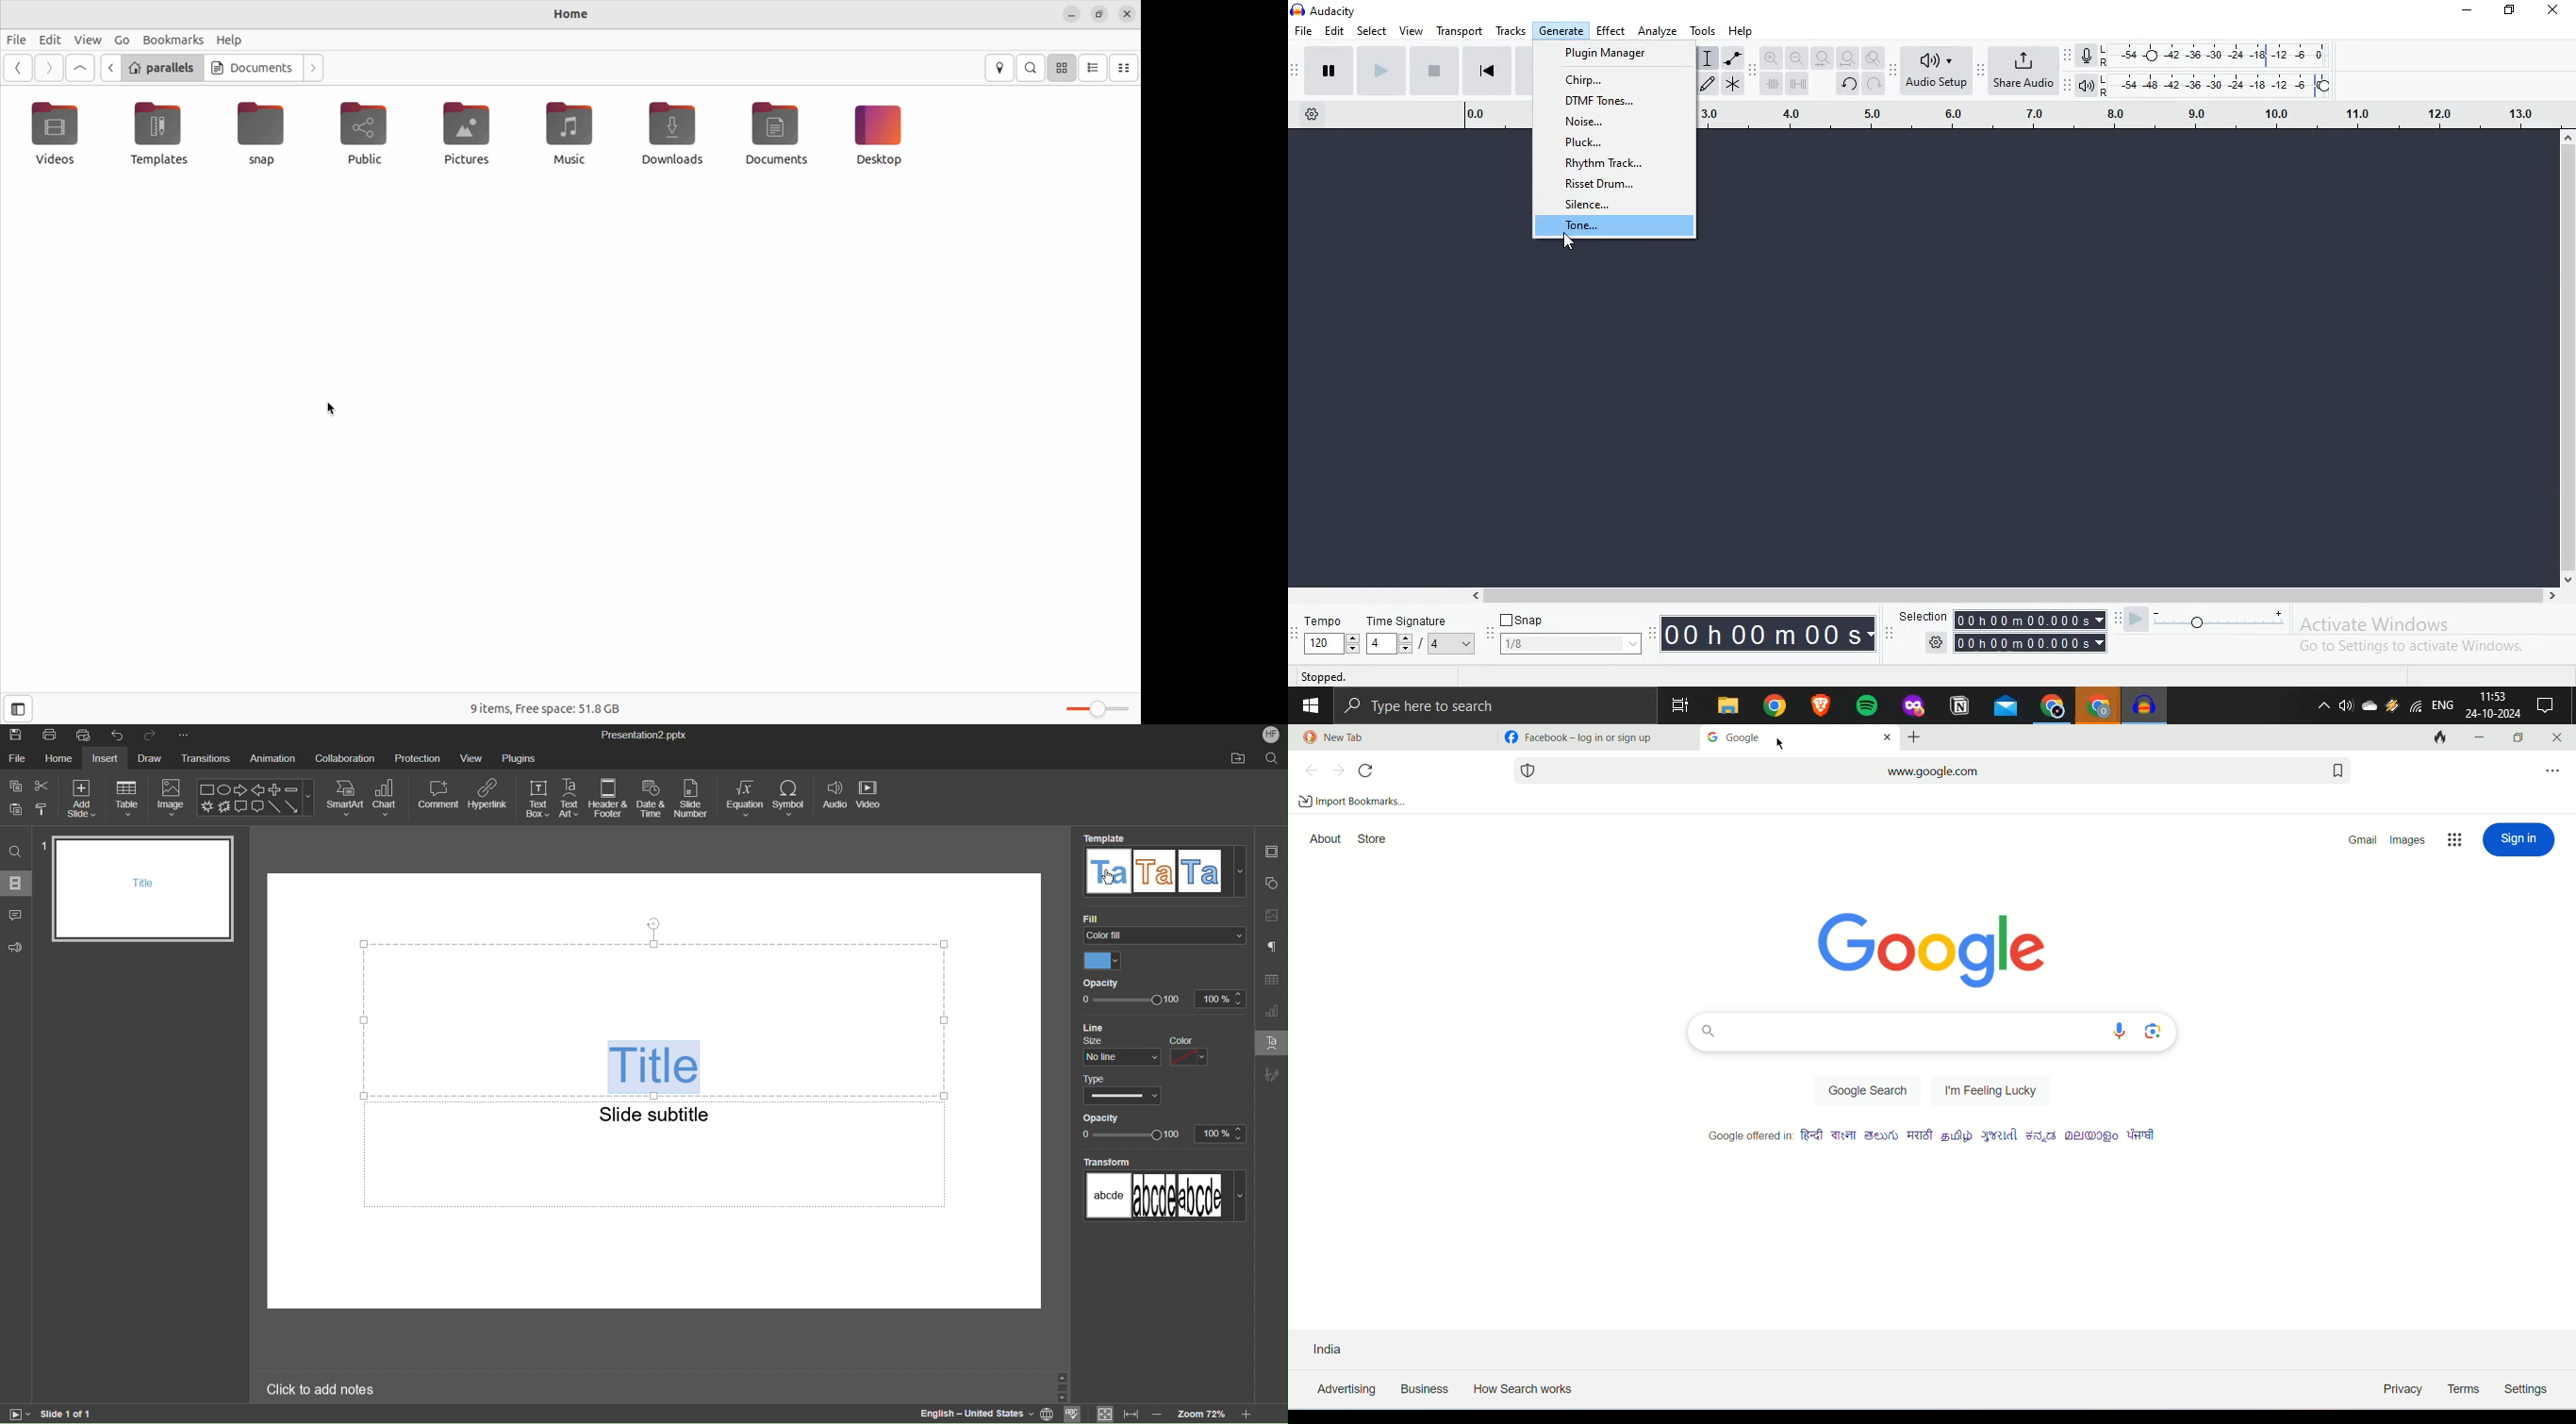 This screenshot has height=1428, width=2576. What do you see at coordinates (439, 798) in the screenshot?
I see `Comment` at bounding box center [439, 798].